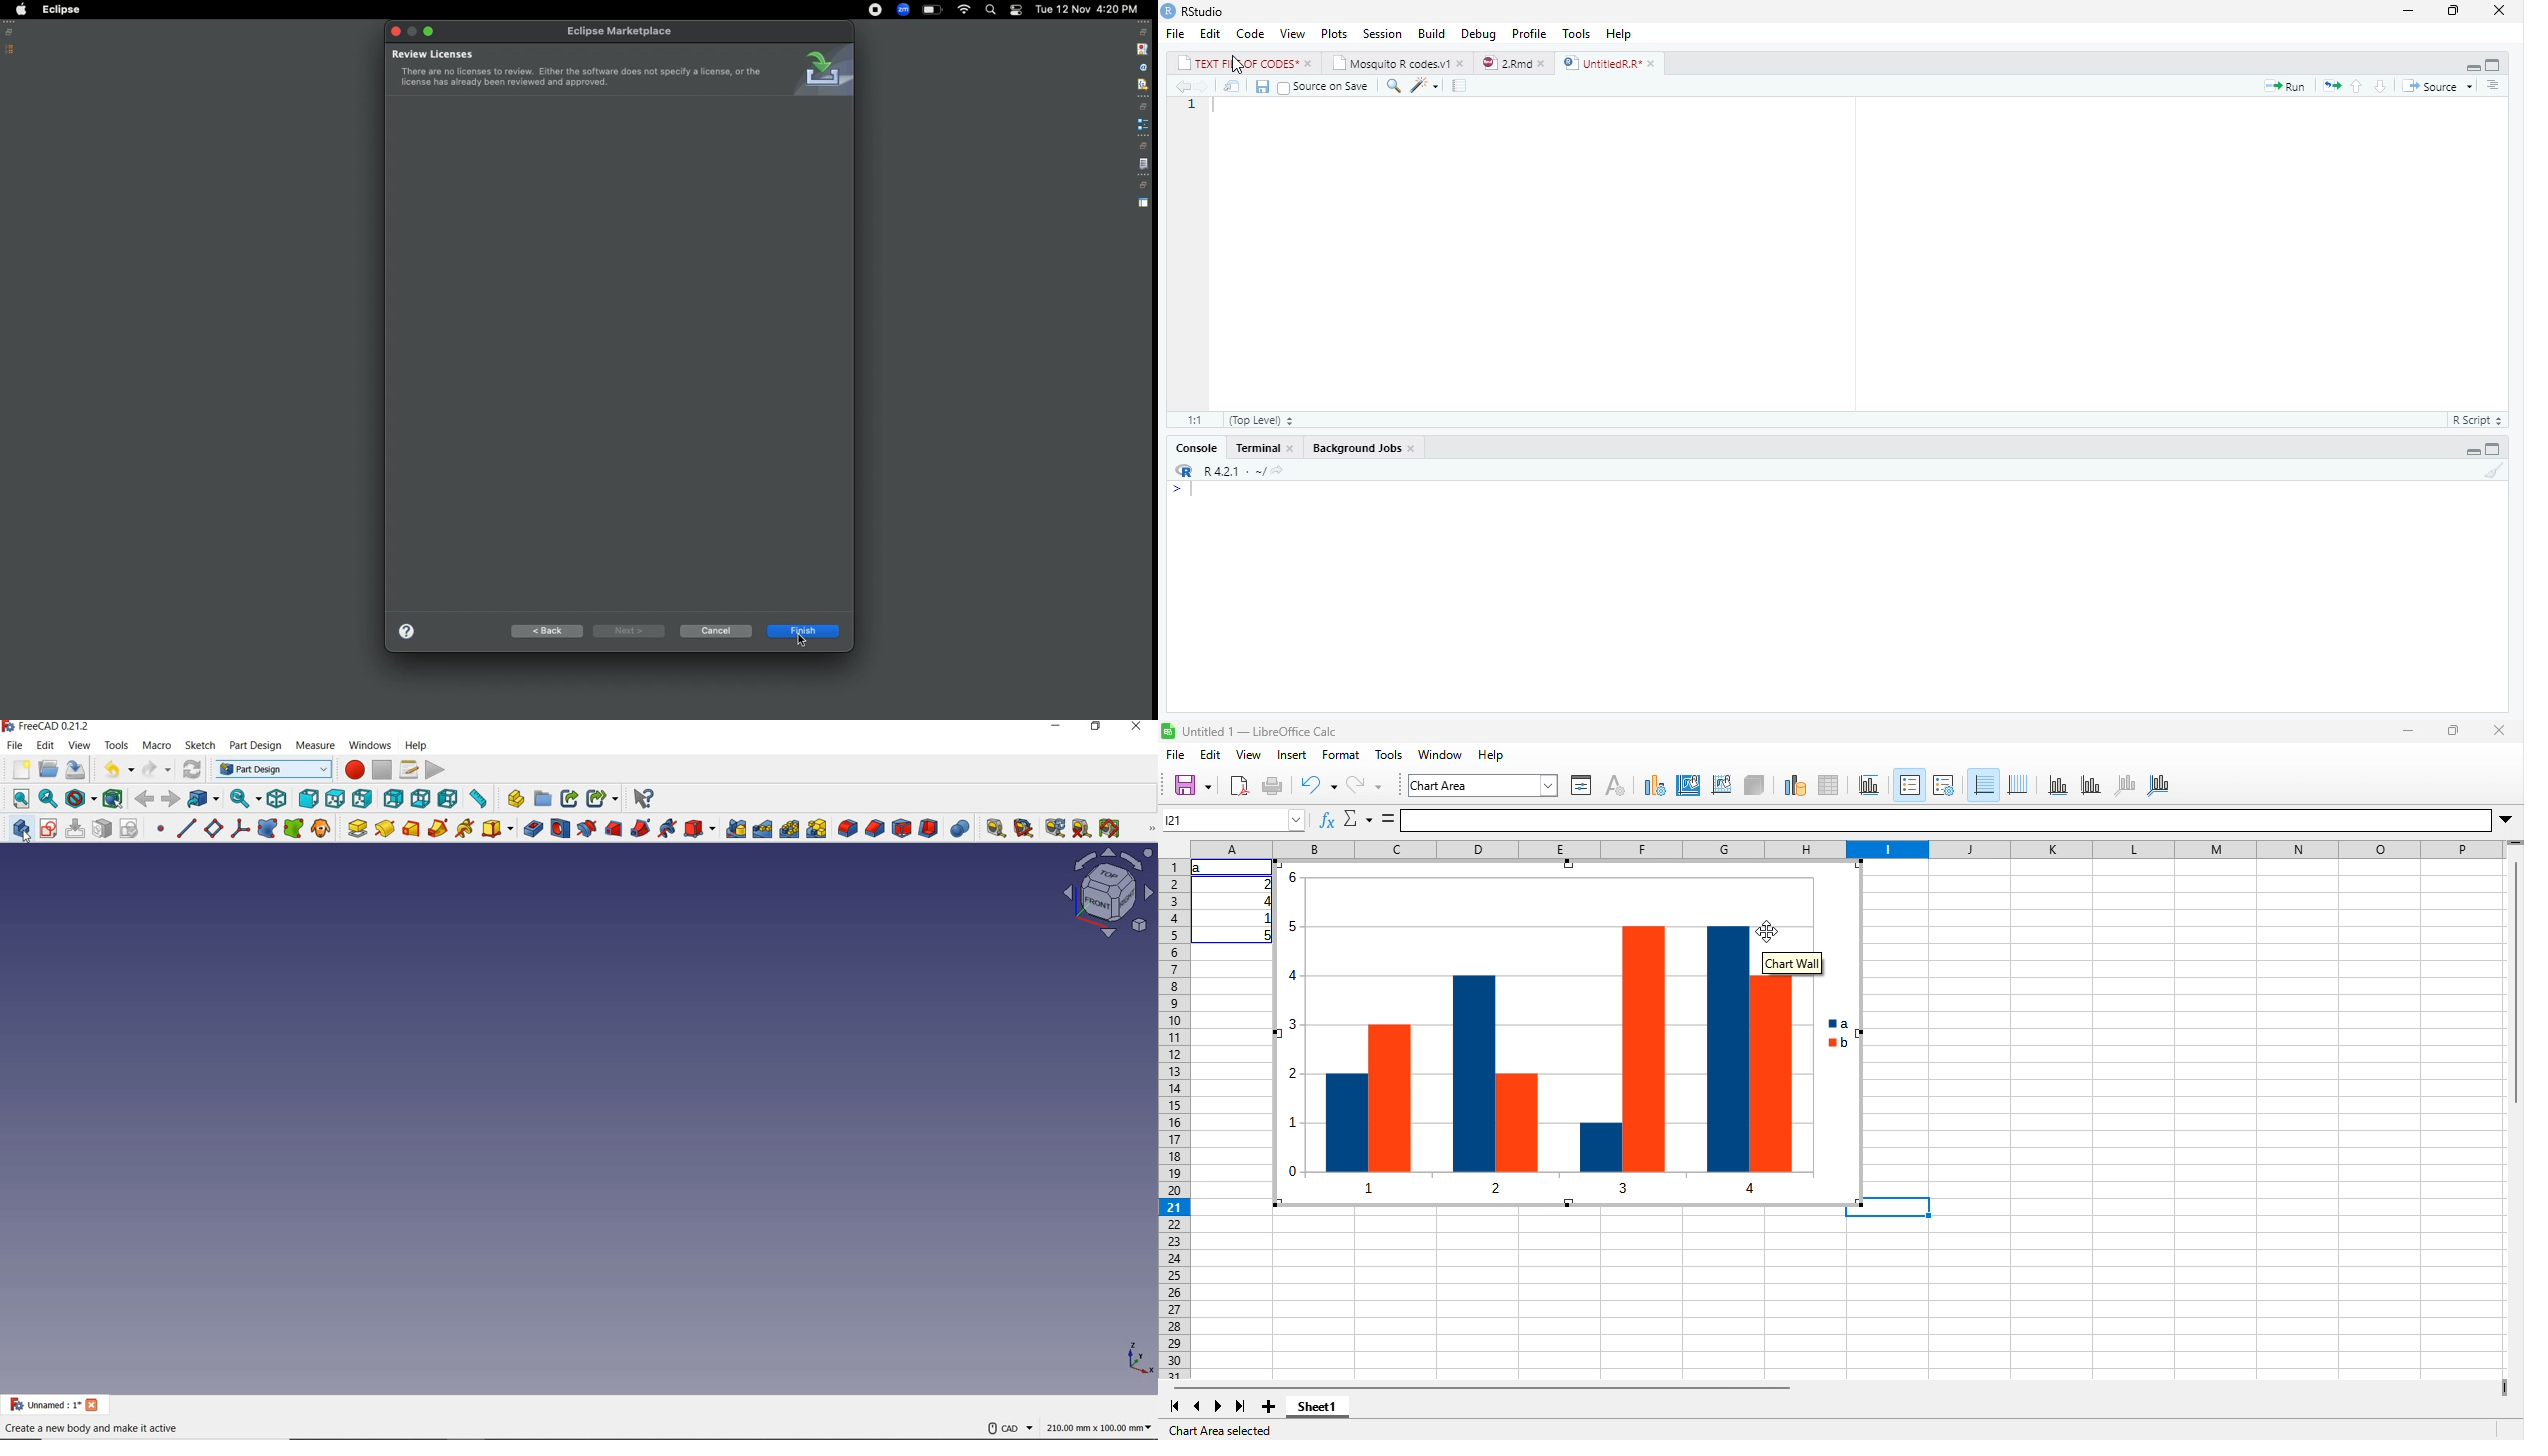  Describe the element at coordinates (1579, 33) in the screenshot. I see `Tools` at that location.